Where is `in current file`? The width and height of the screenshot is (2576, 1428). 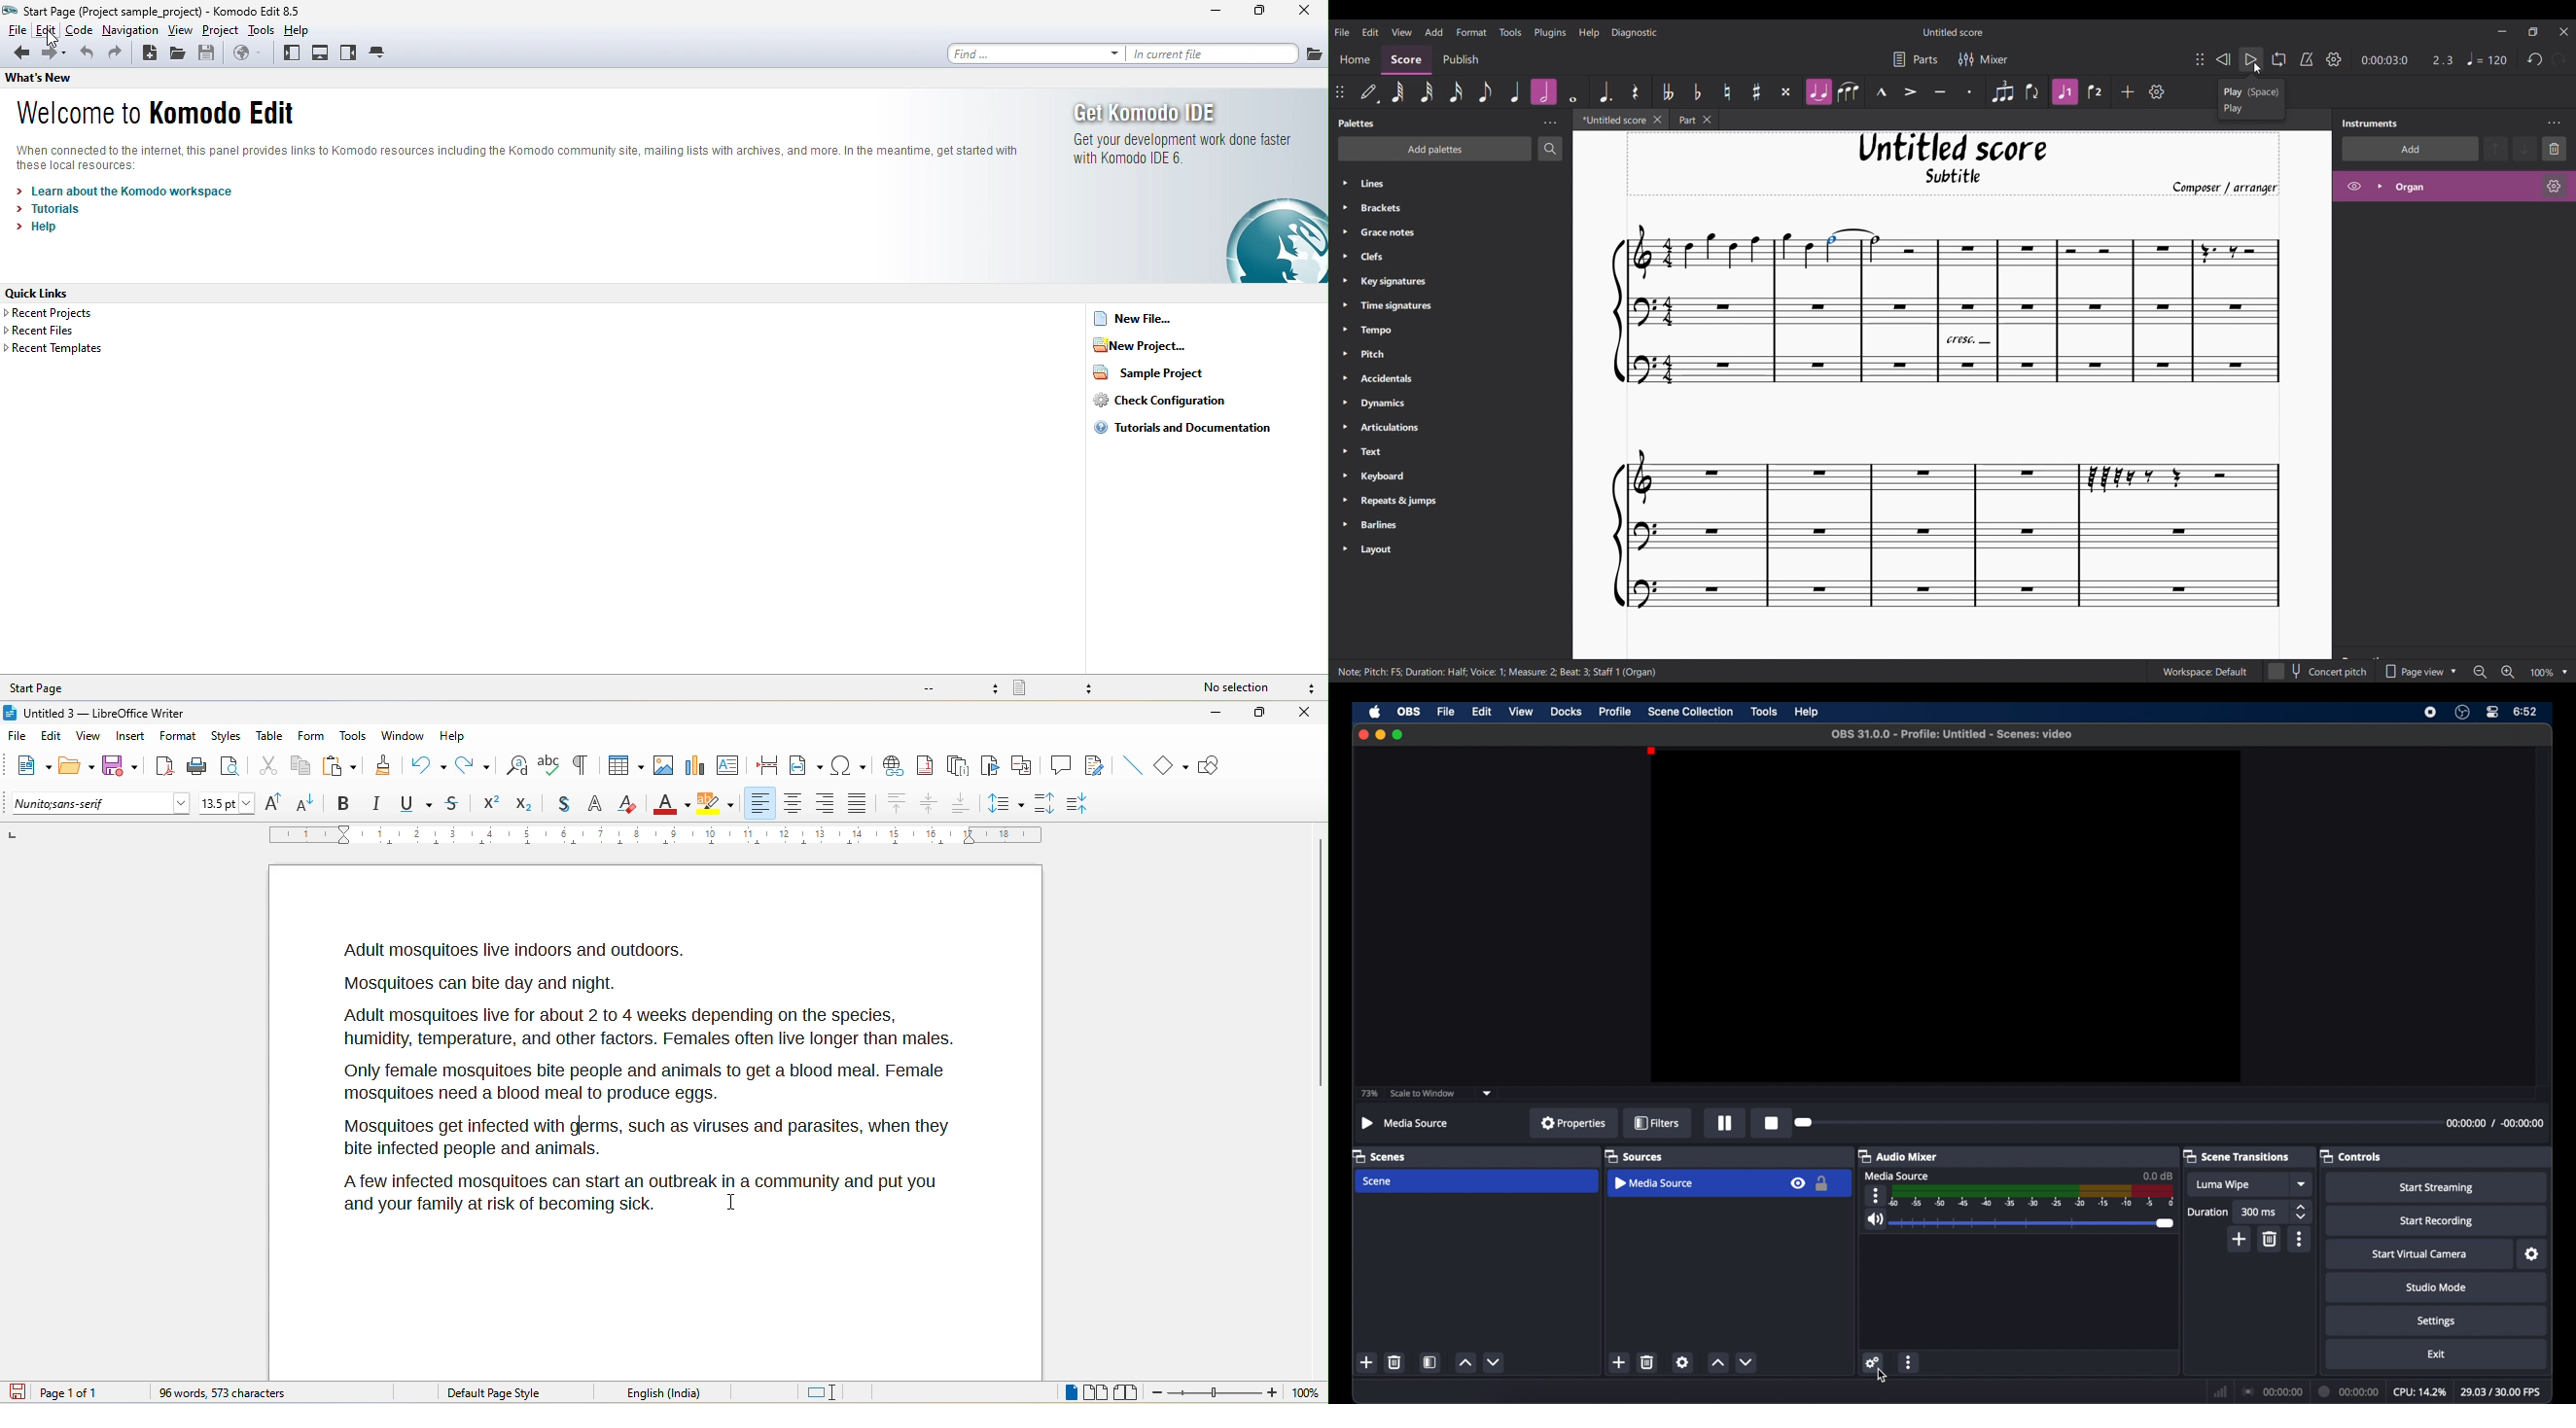 in current file is located at coordinates (1217, 54).